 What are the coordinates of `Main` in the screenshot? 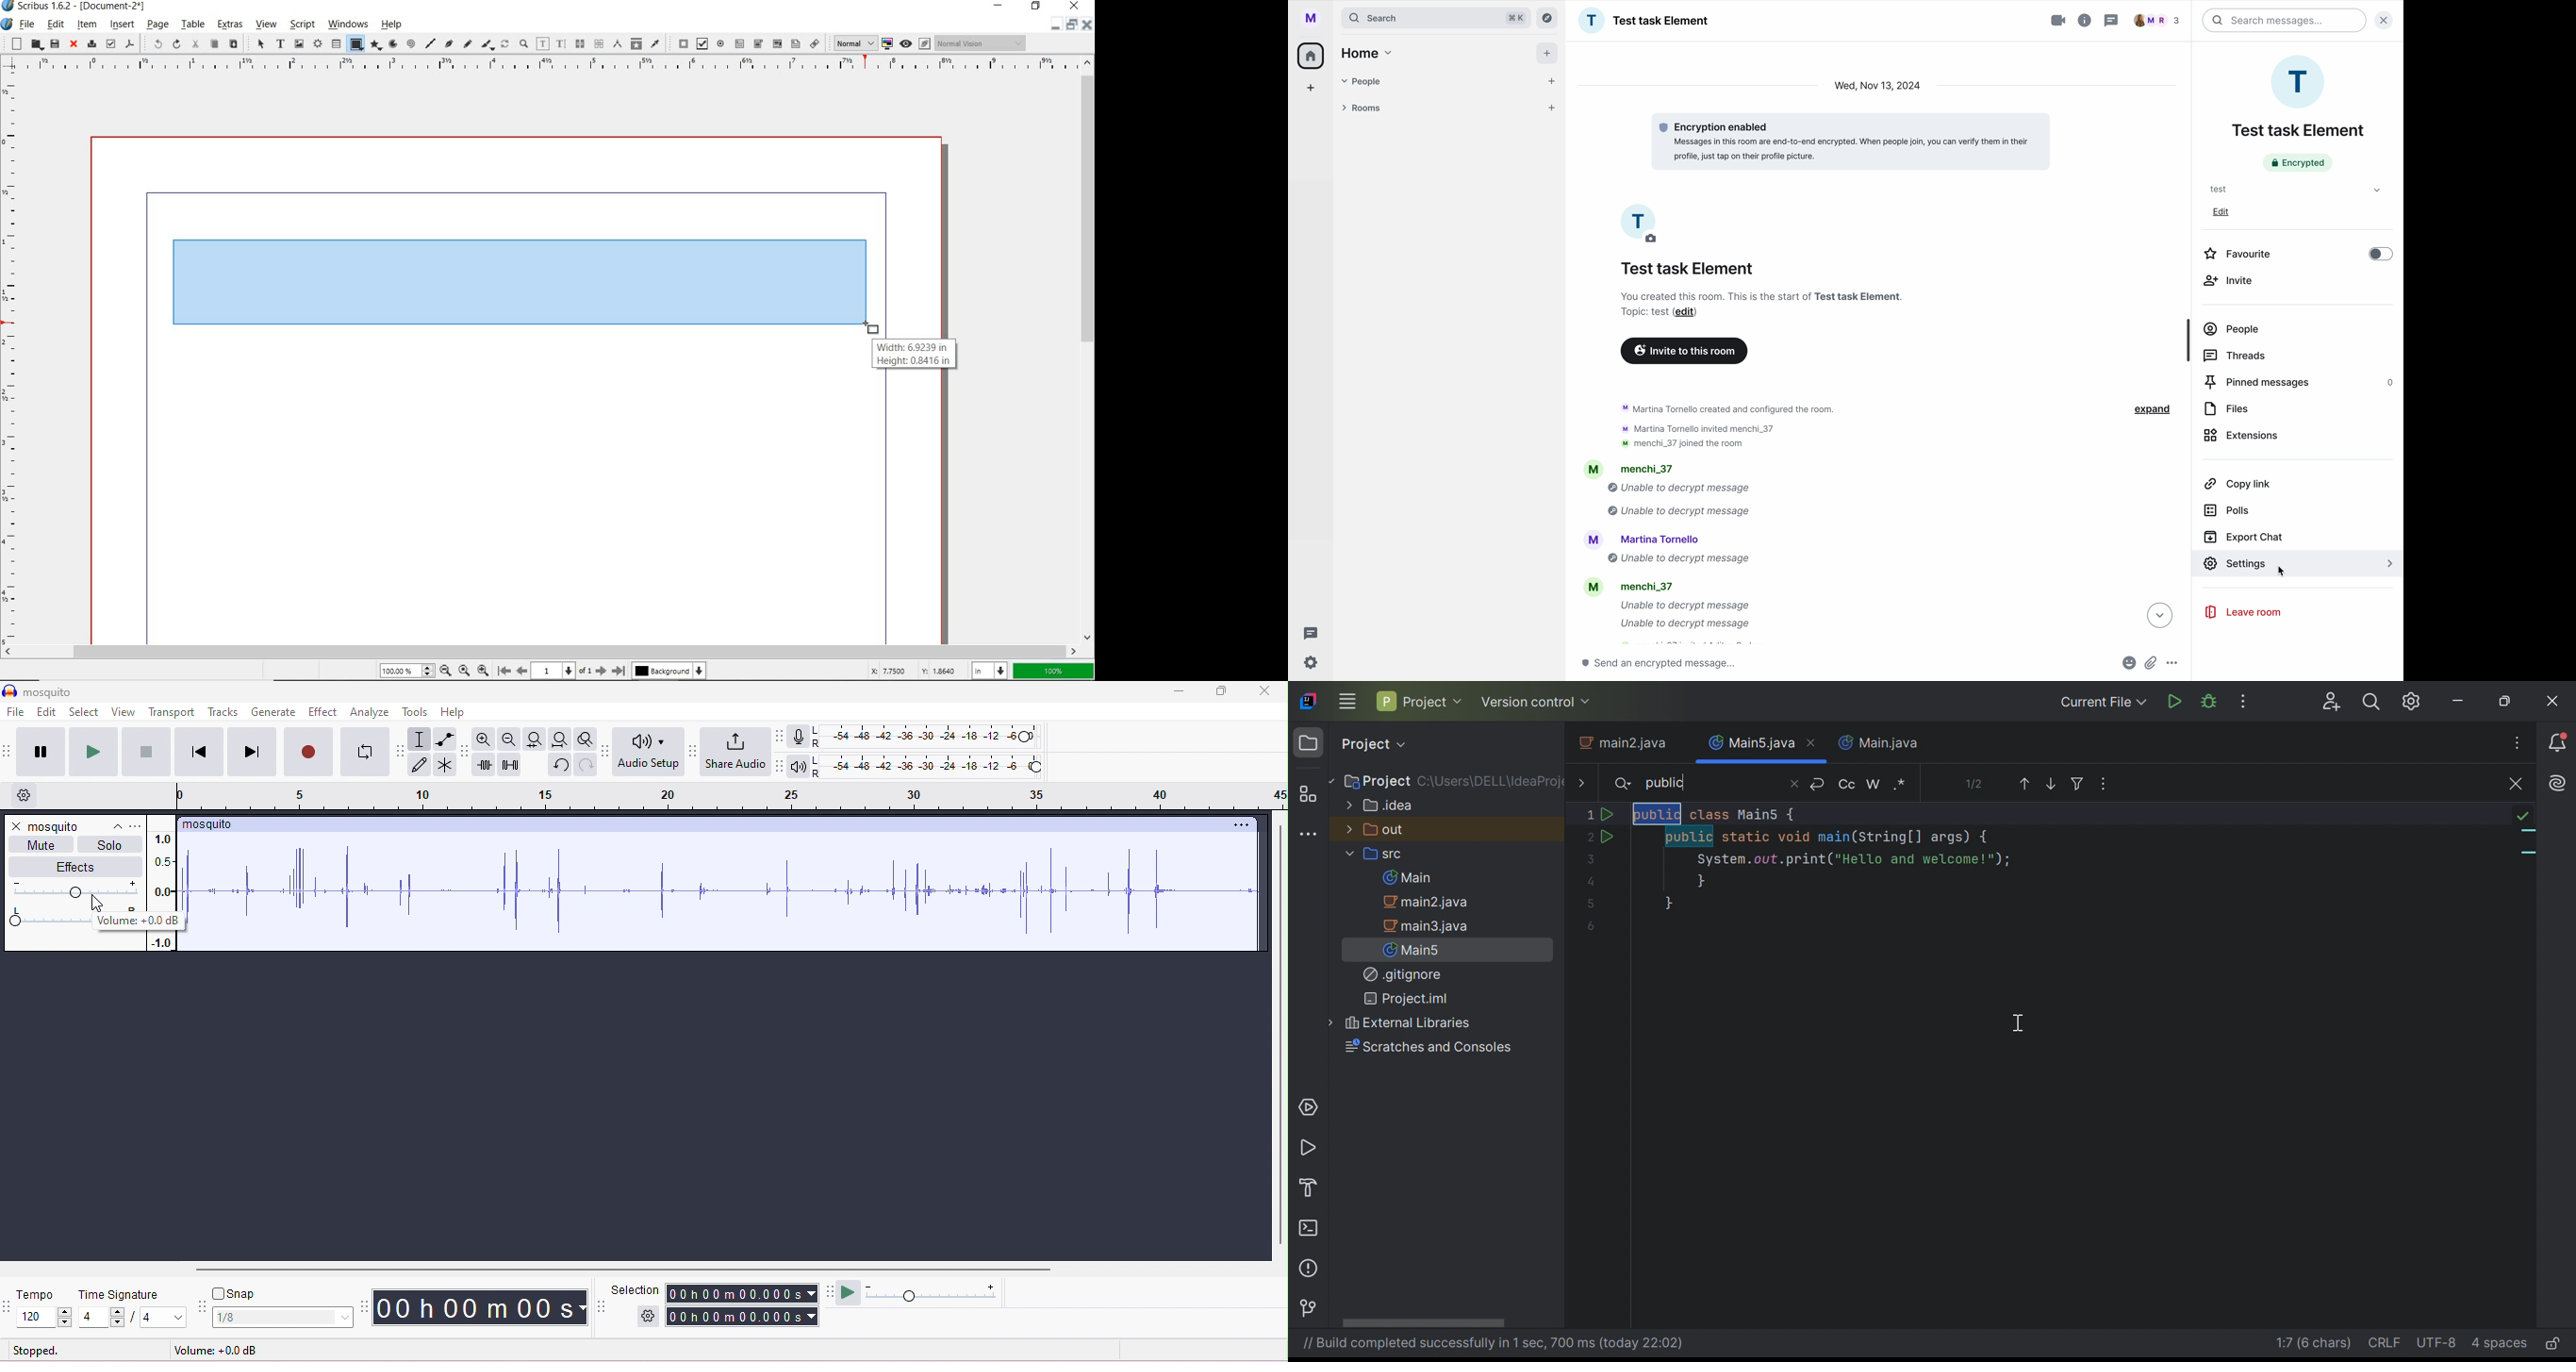 It's located at (1411, 878).